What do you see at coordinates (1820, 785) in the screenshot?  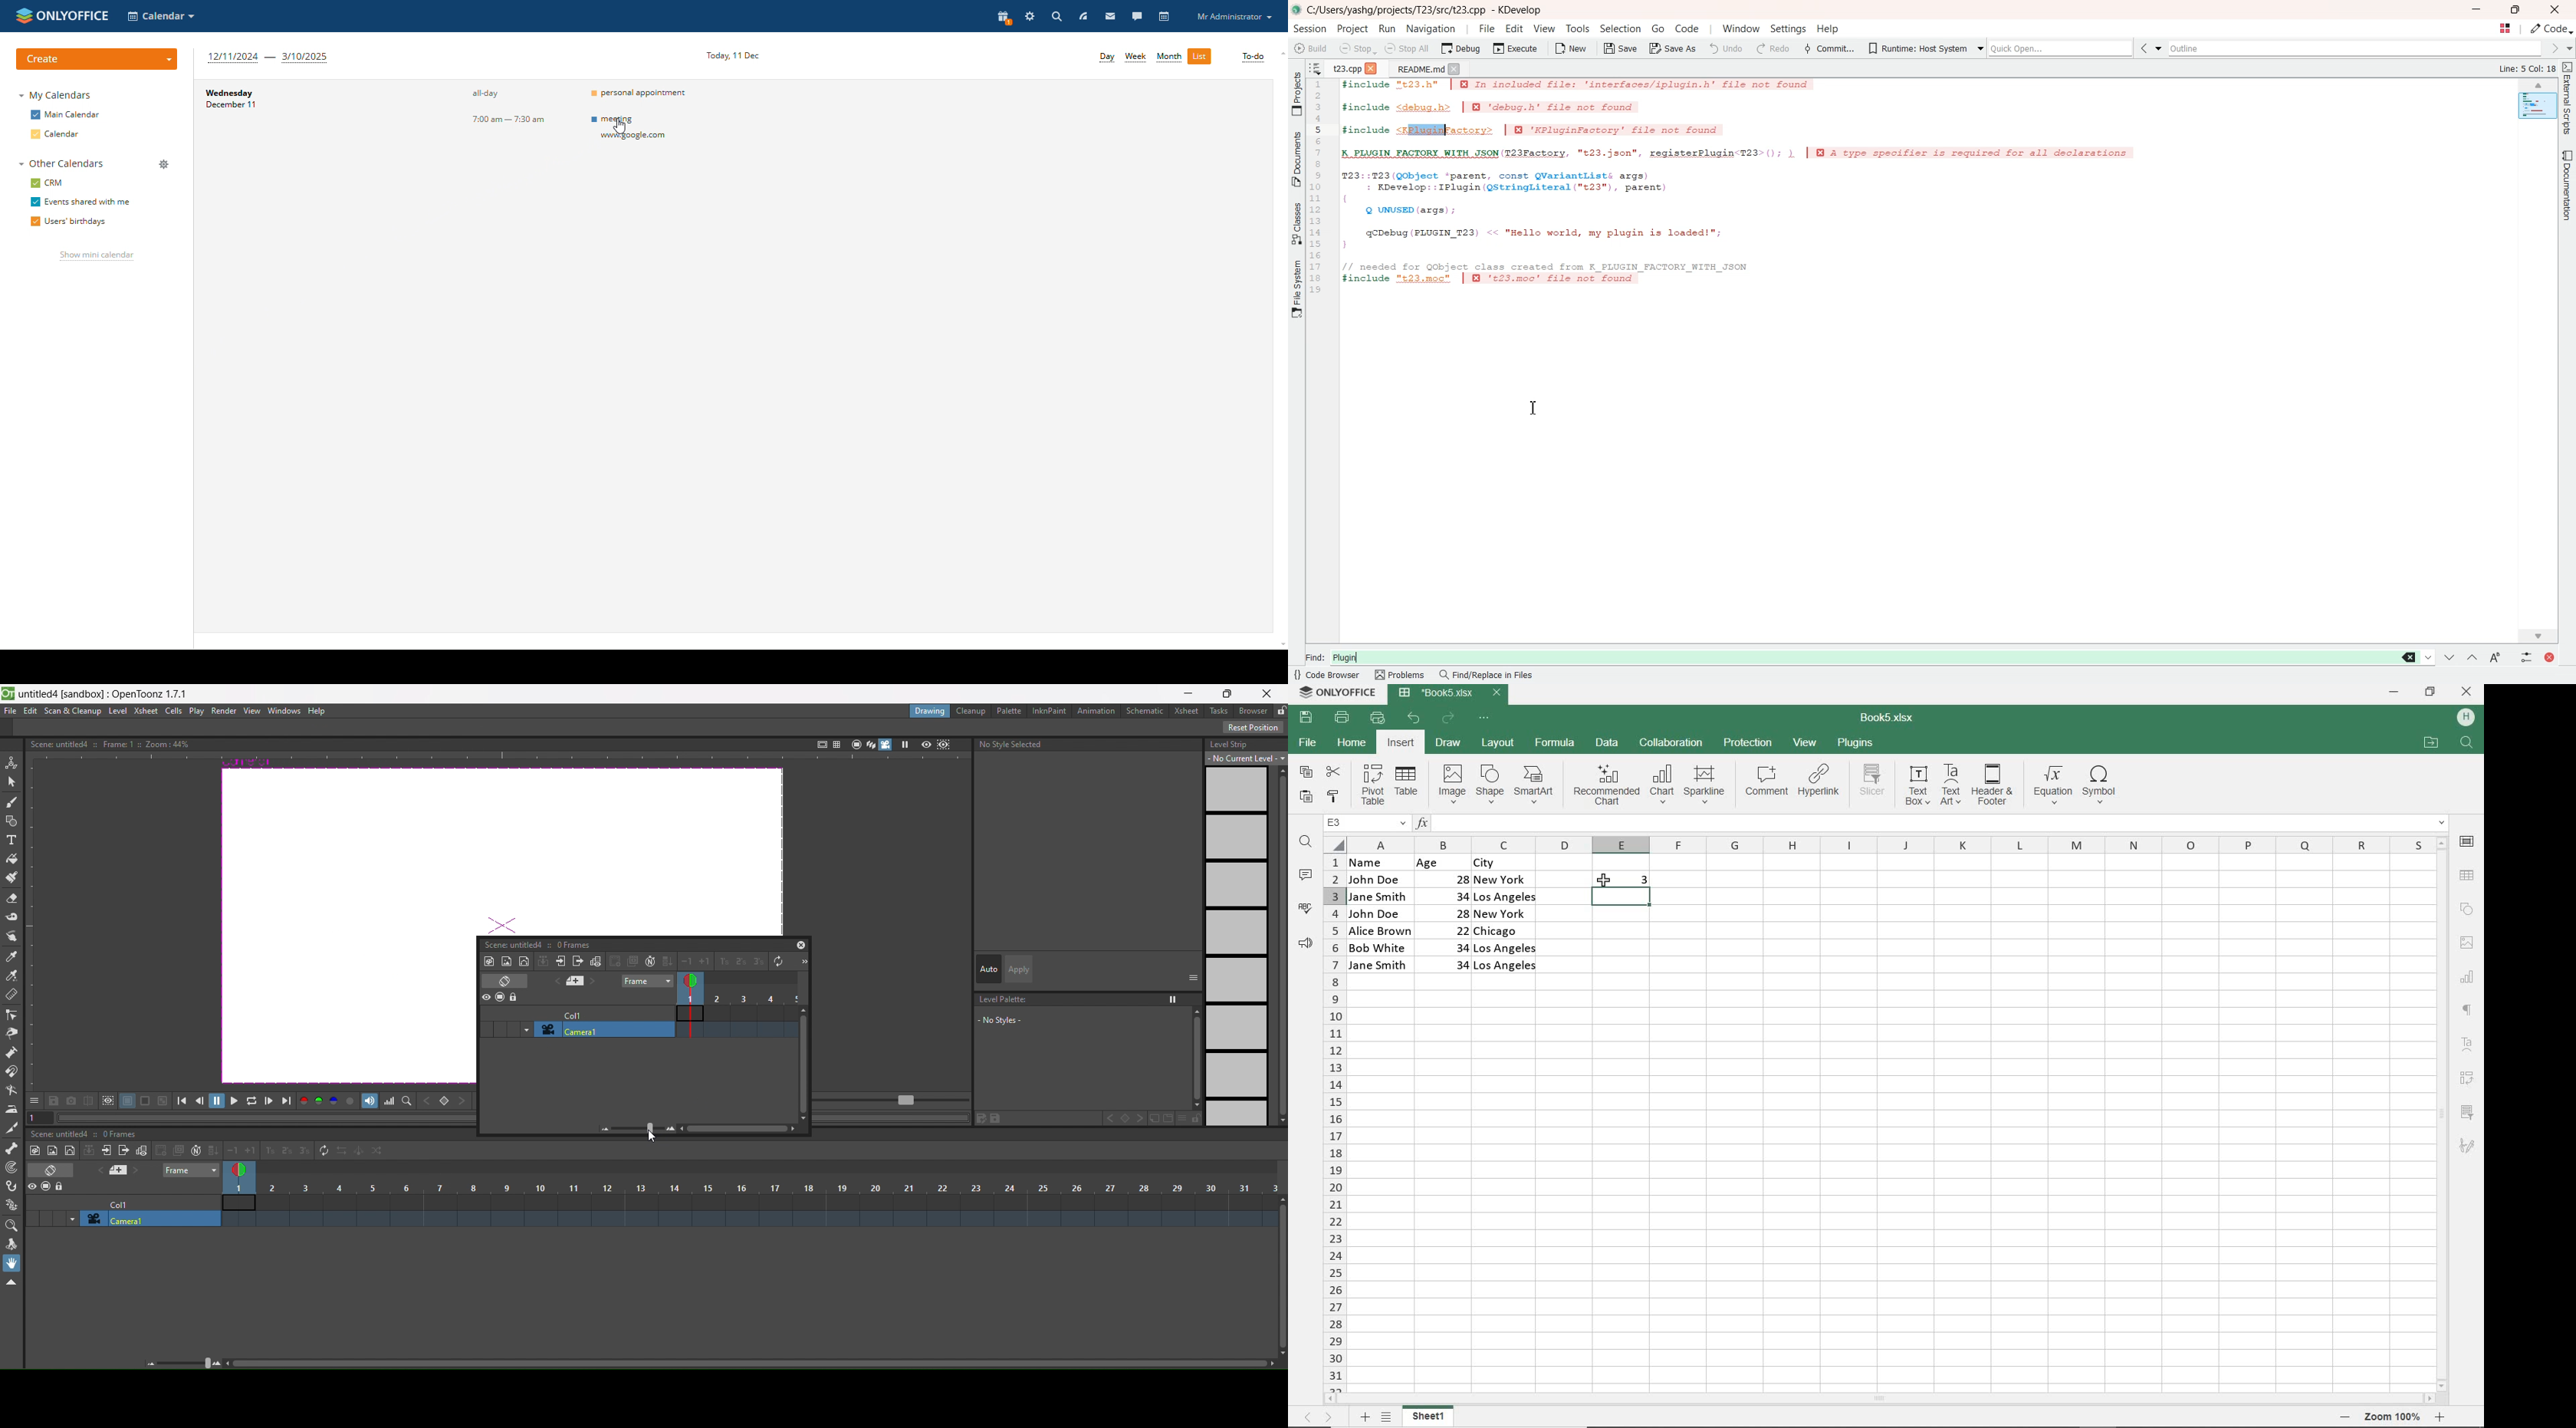 I see `HYPERLINK` at bounding box center [1820, 785].